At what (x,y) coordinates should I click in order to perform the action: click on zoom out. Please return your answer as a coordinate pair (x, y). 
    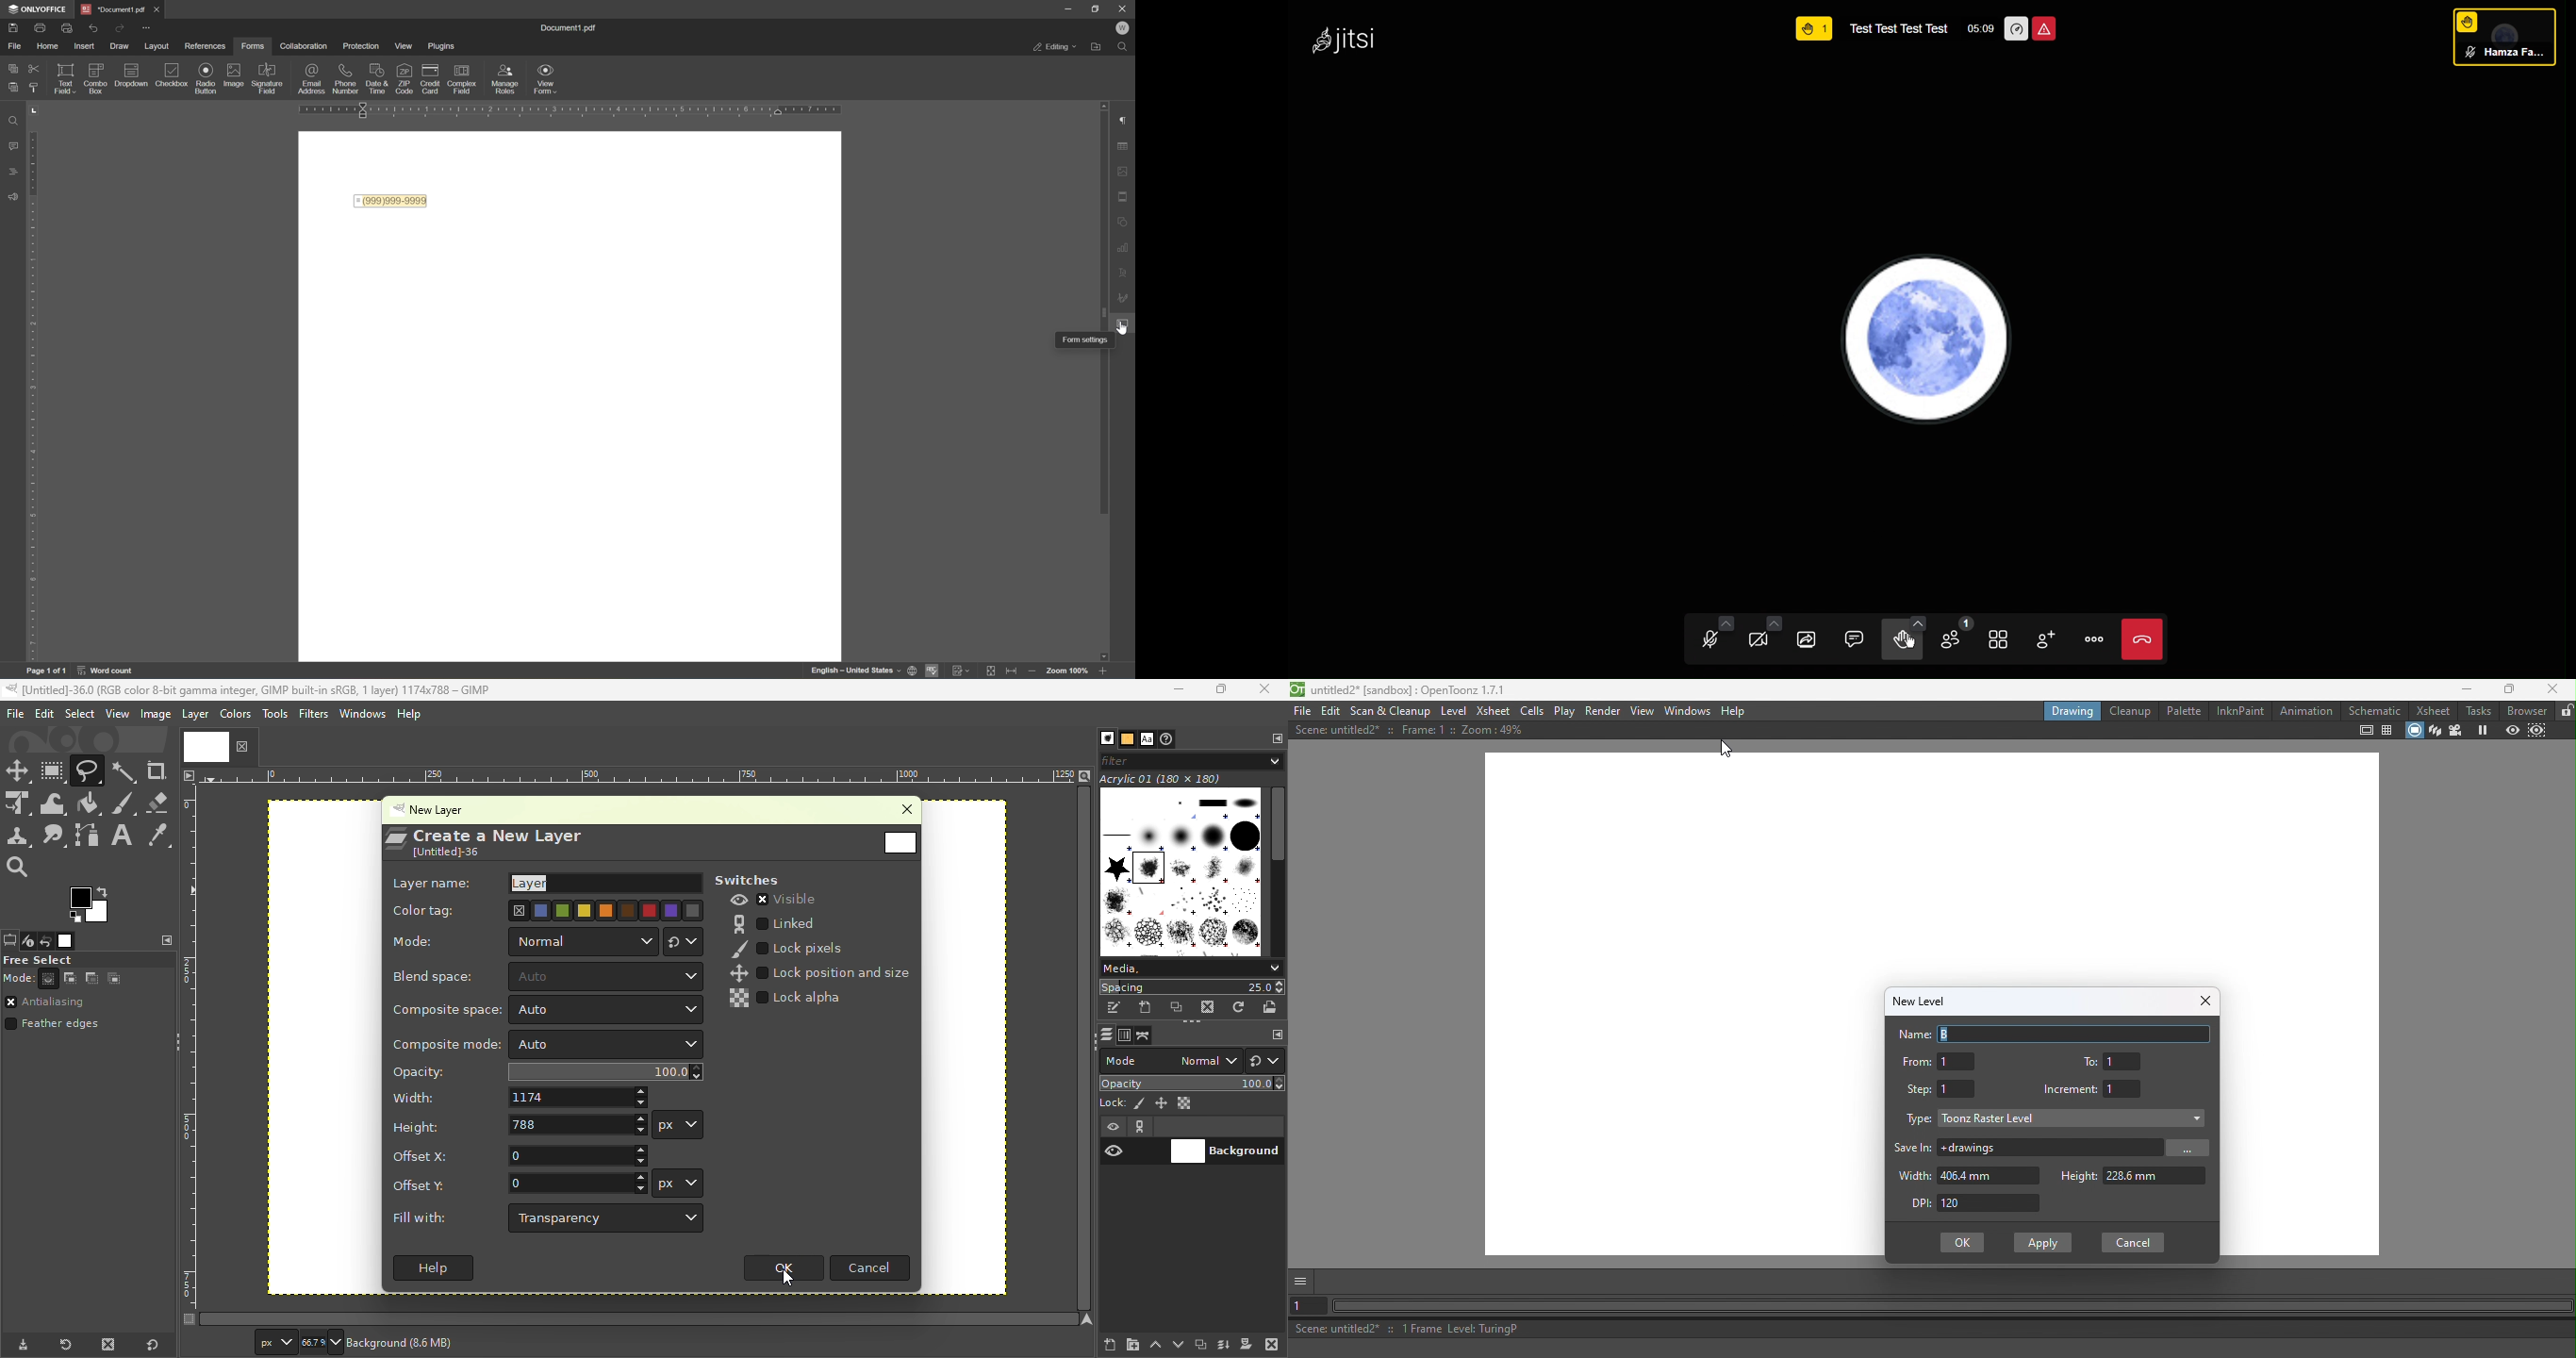
    Looking at the image, I should click on (1034, 673).